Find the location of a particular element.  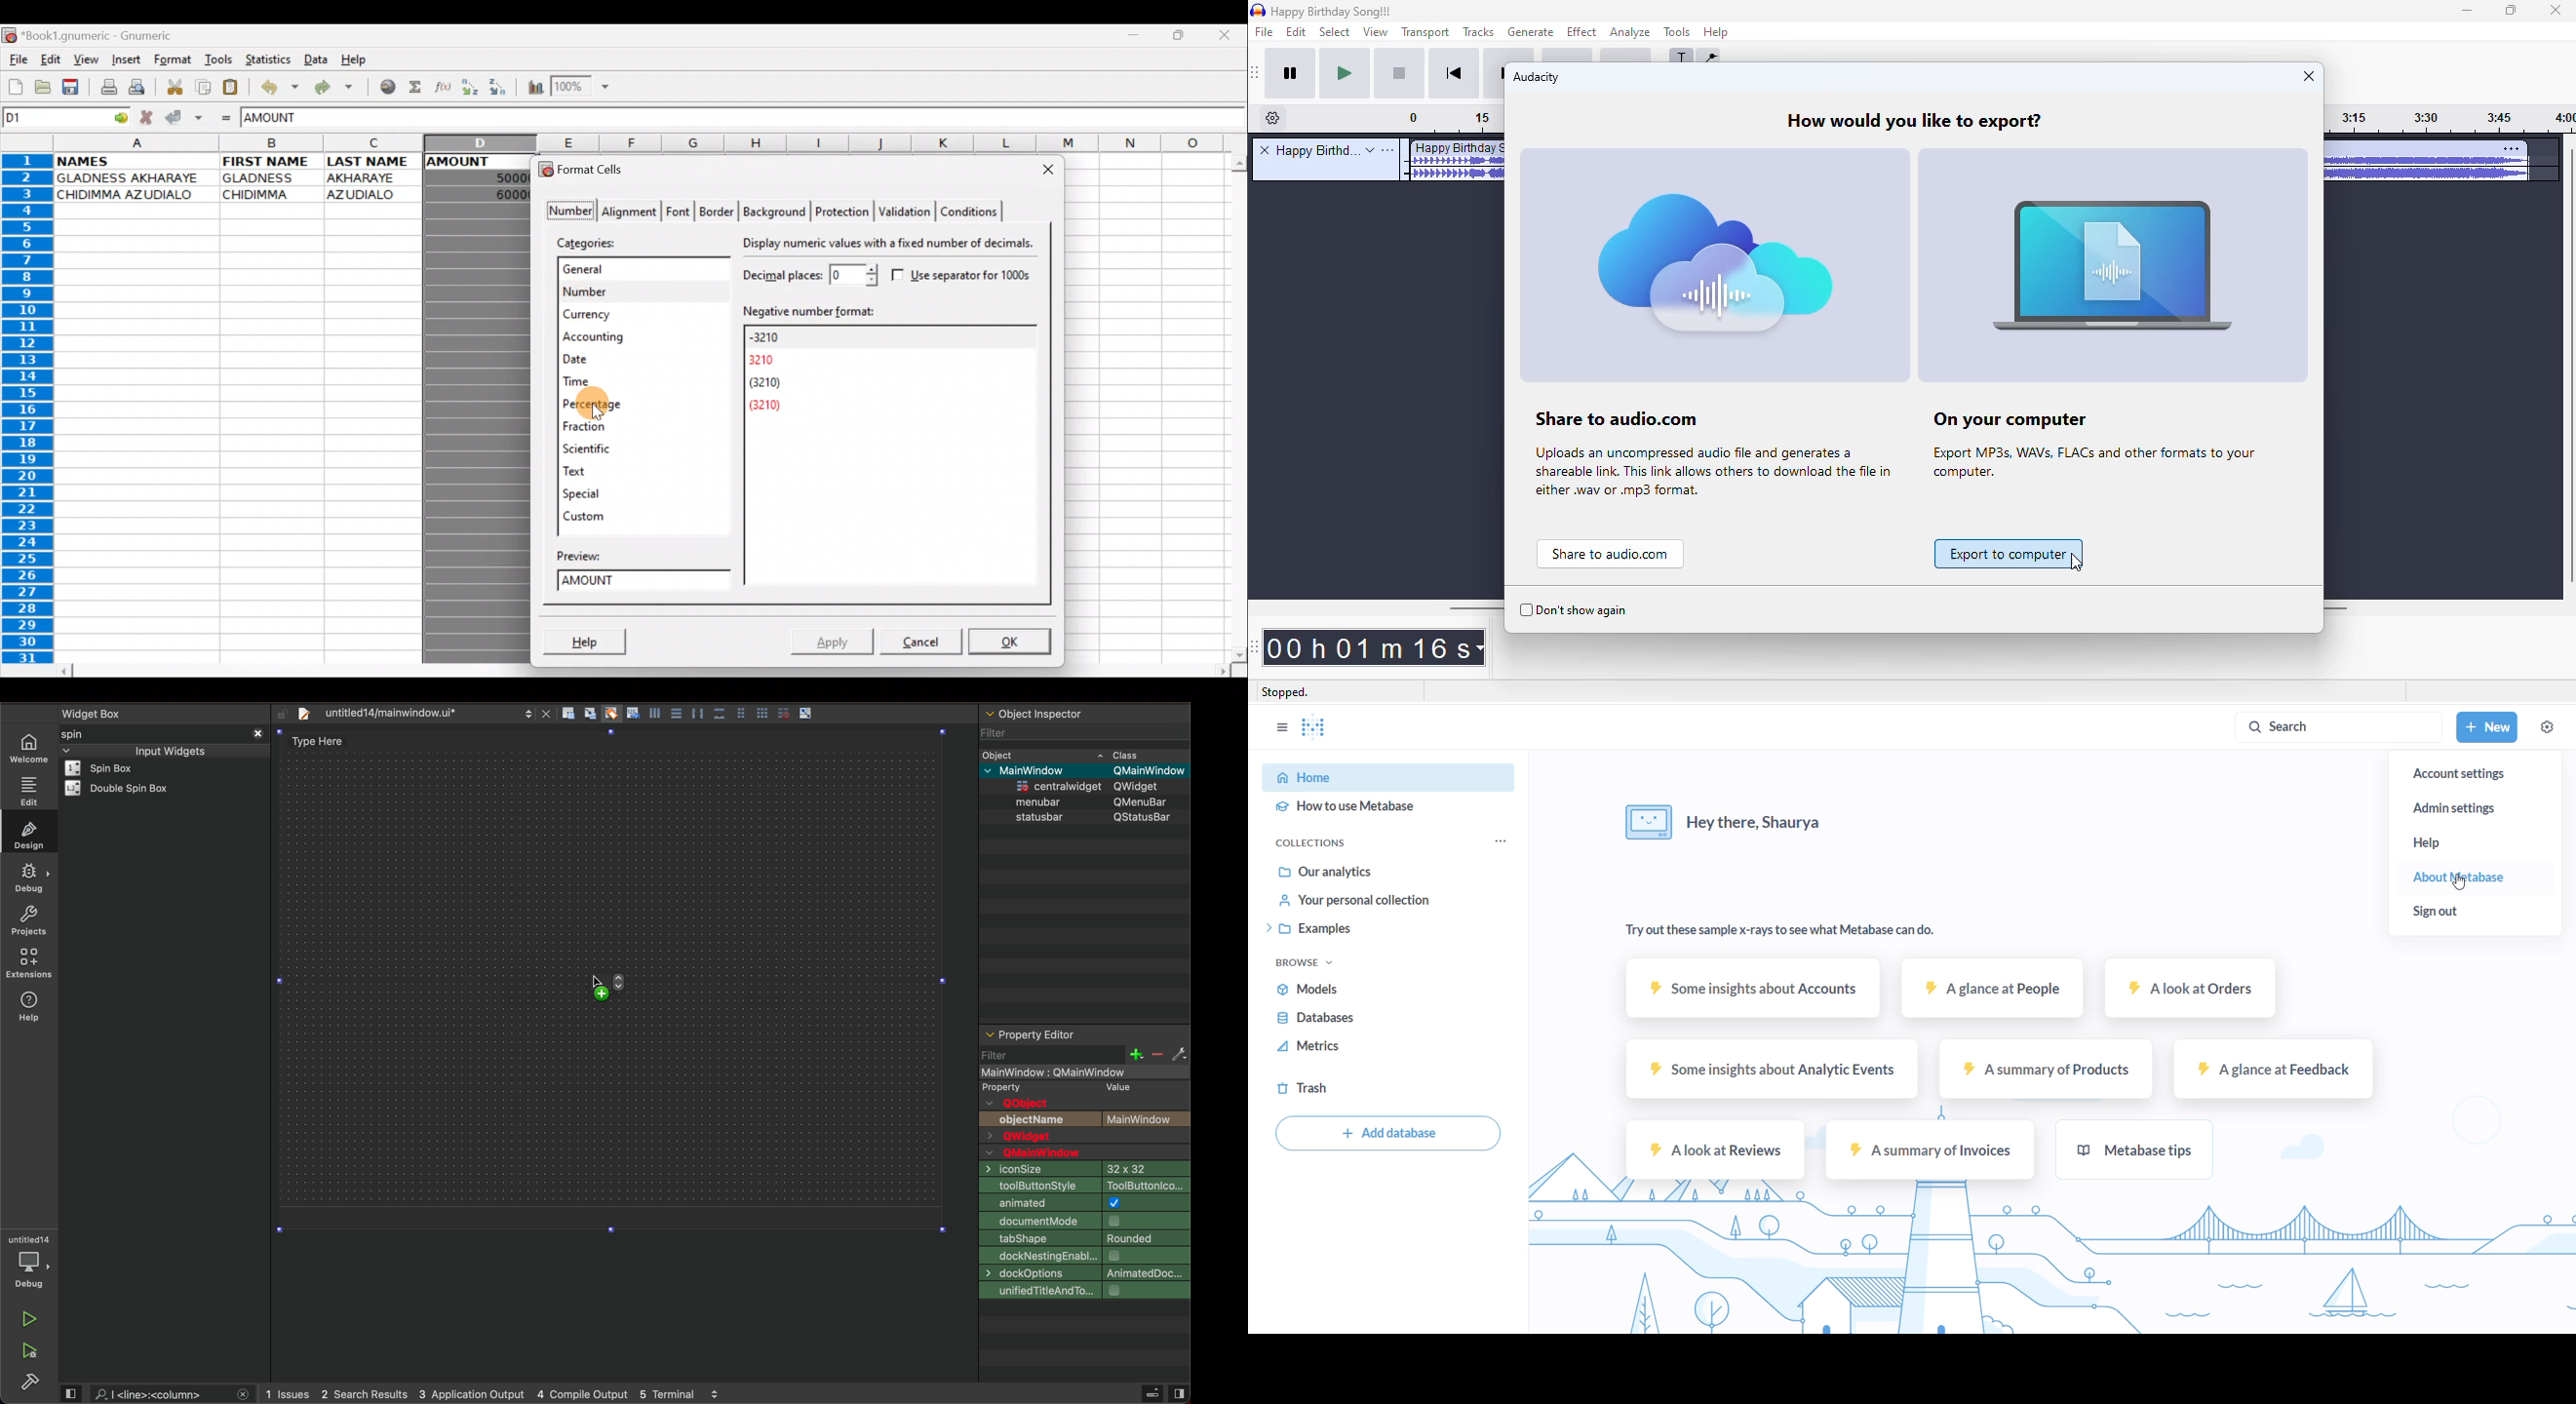

unified title is located at coordinates (1084, 1291).